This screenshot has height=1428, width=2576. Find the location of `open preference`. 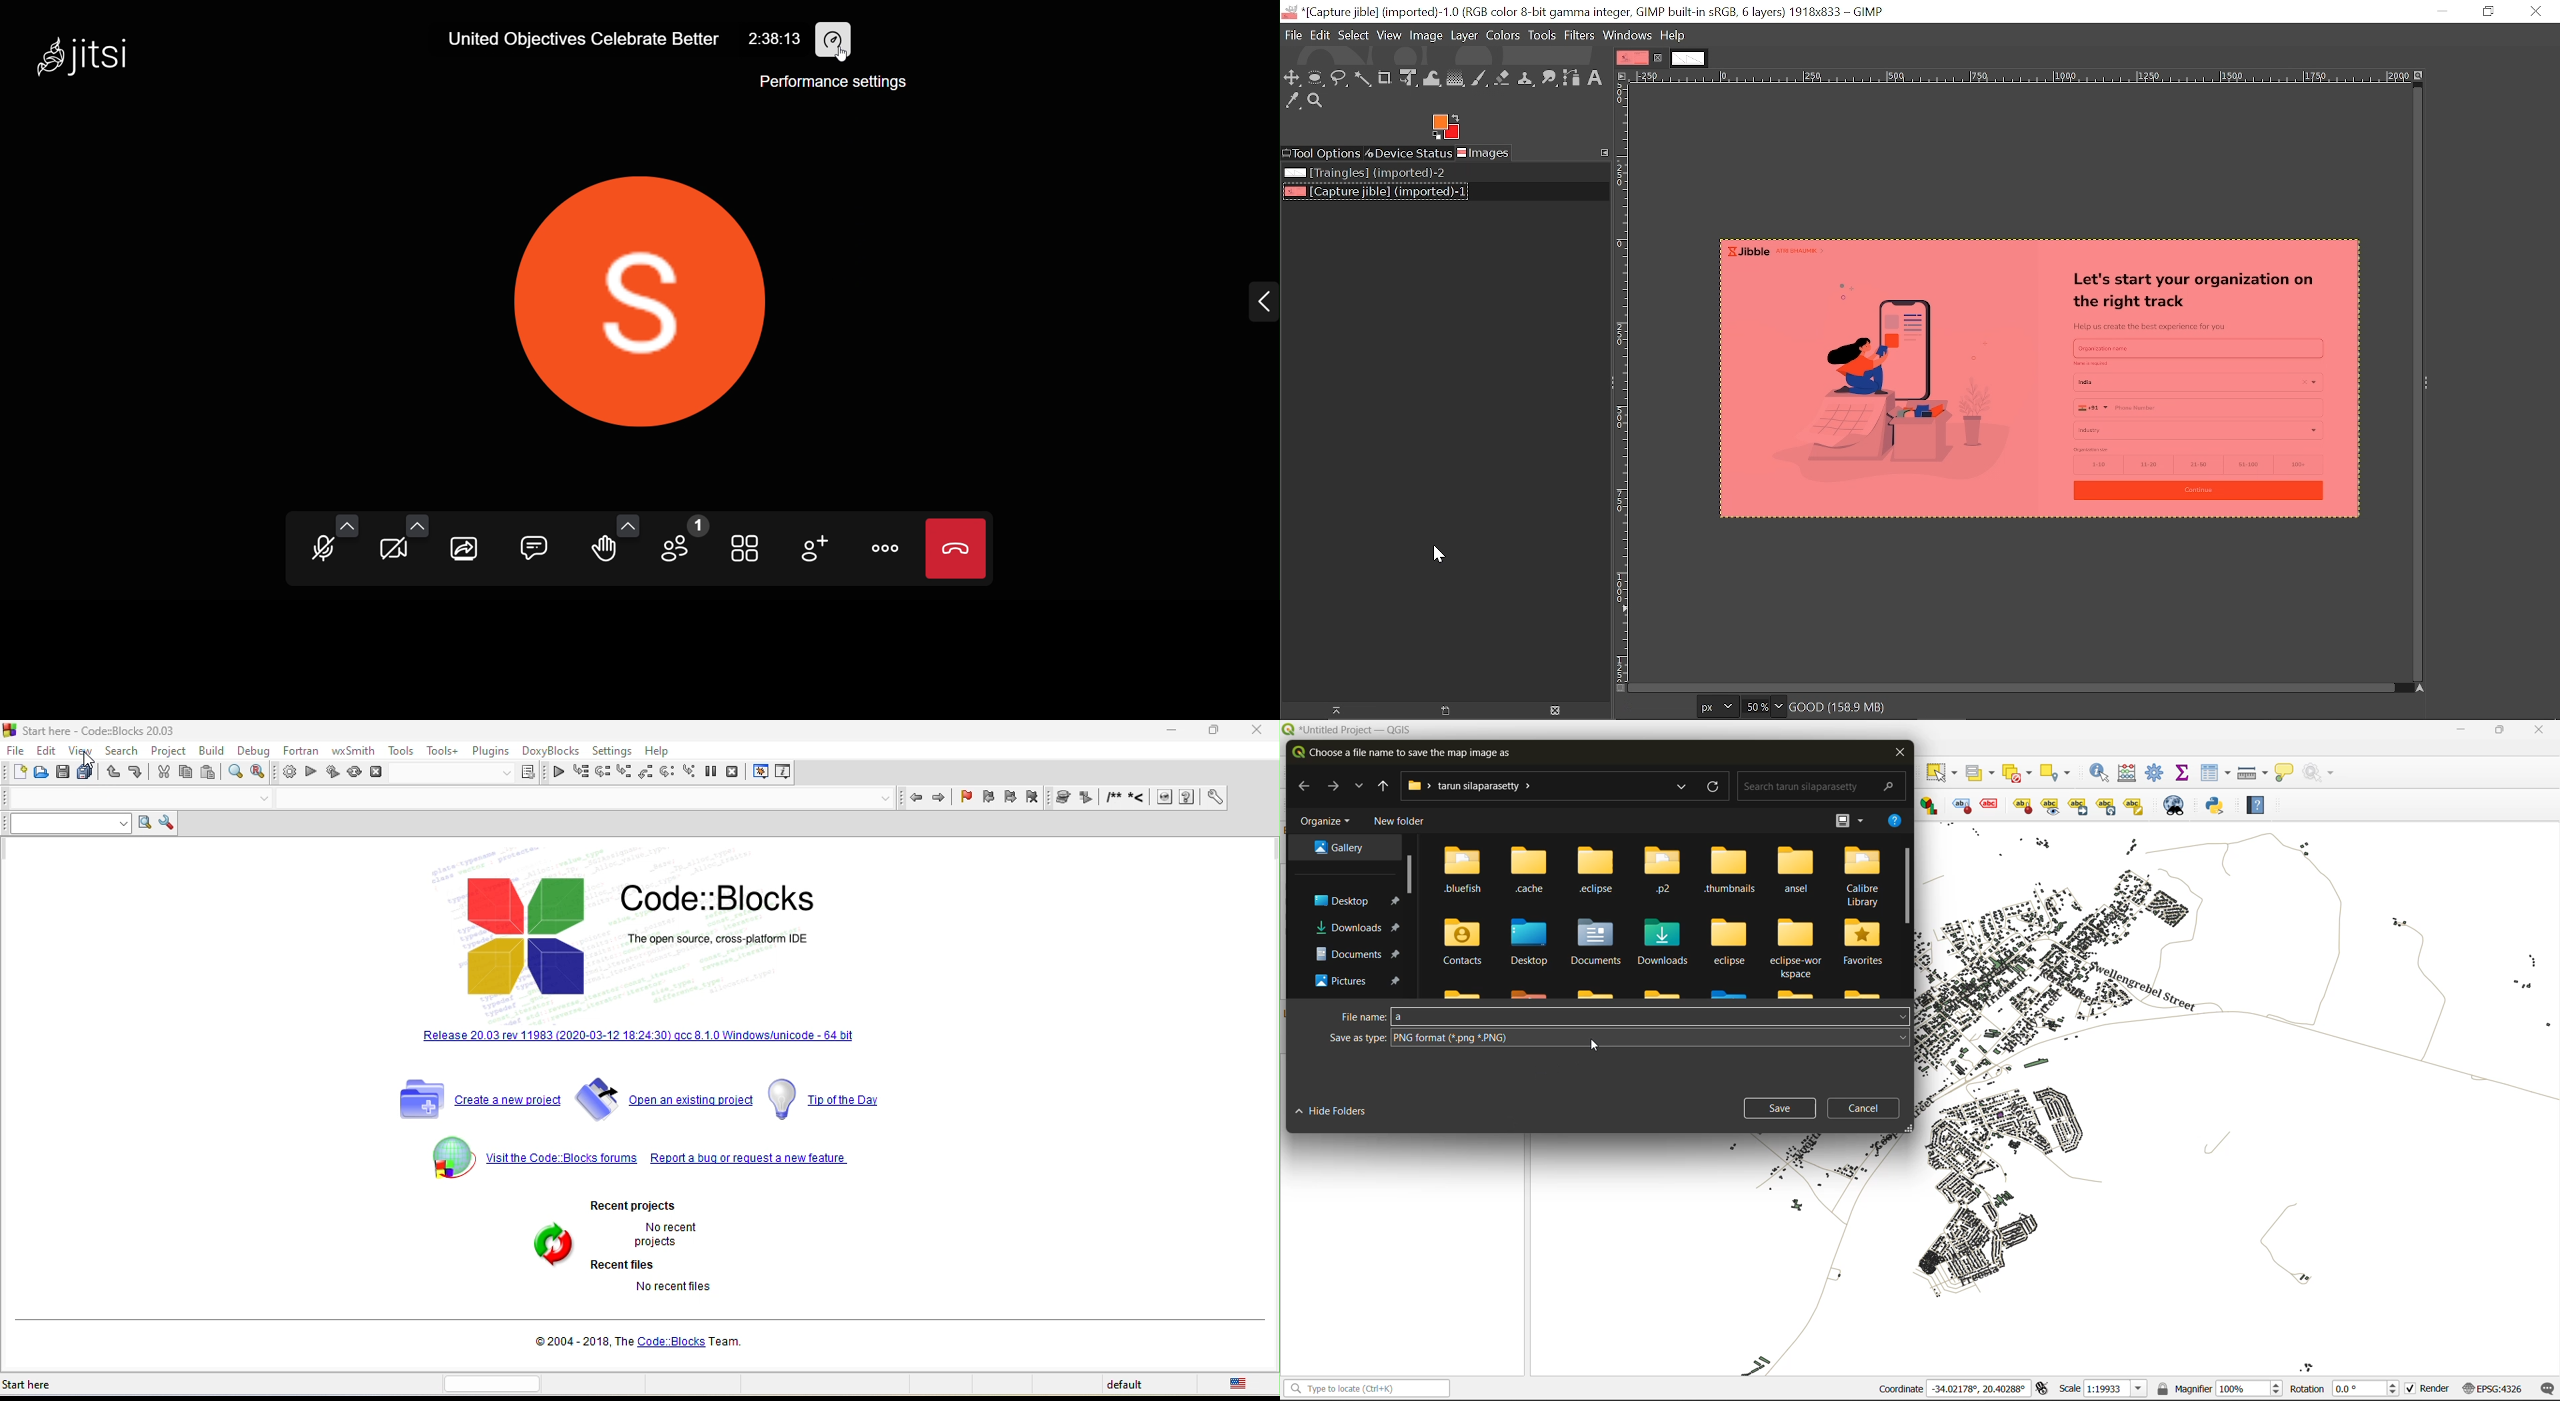

open preference is located at coordinates (1213, 798).